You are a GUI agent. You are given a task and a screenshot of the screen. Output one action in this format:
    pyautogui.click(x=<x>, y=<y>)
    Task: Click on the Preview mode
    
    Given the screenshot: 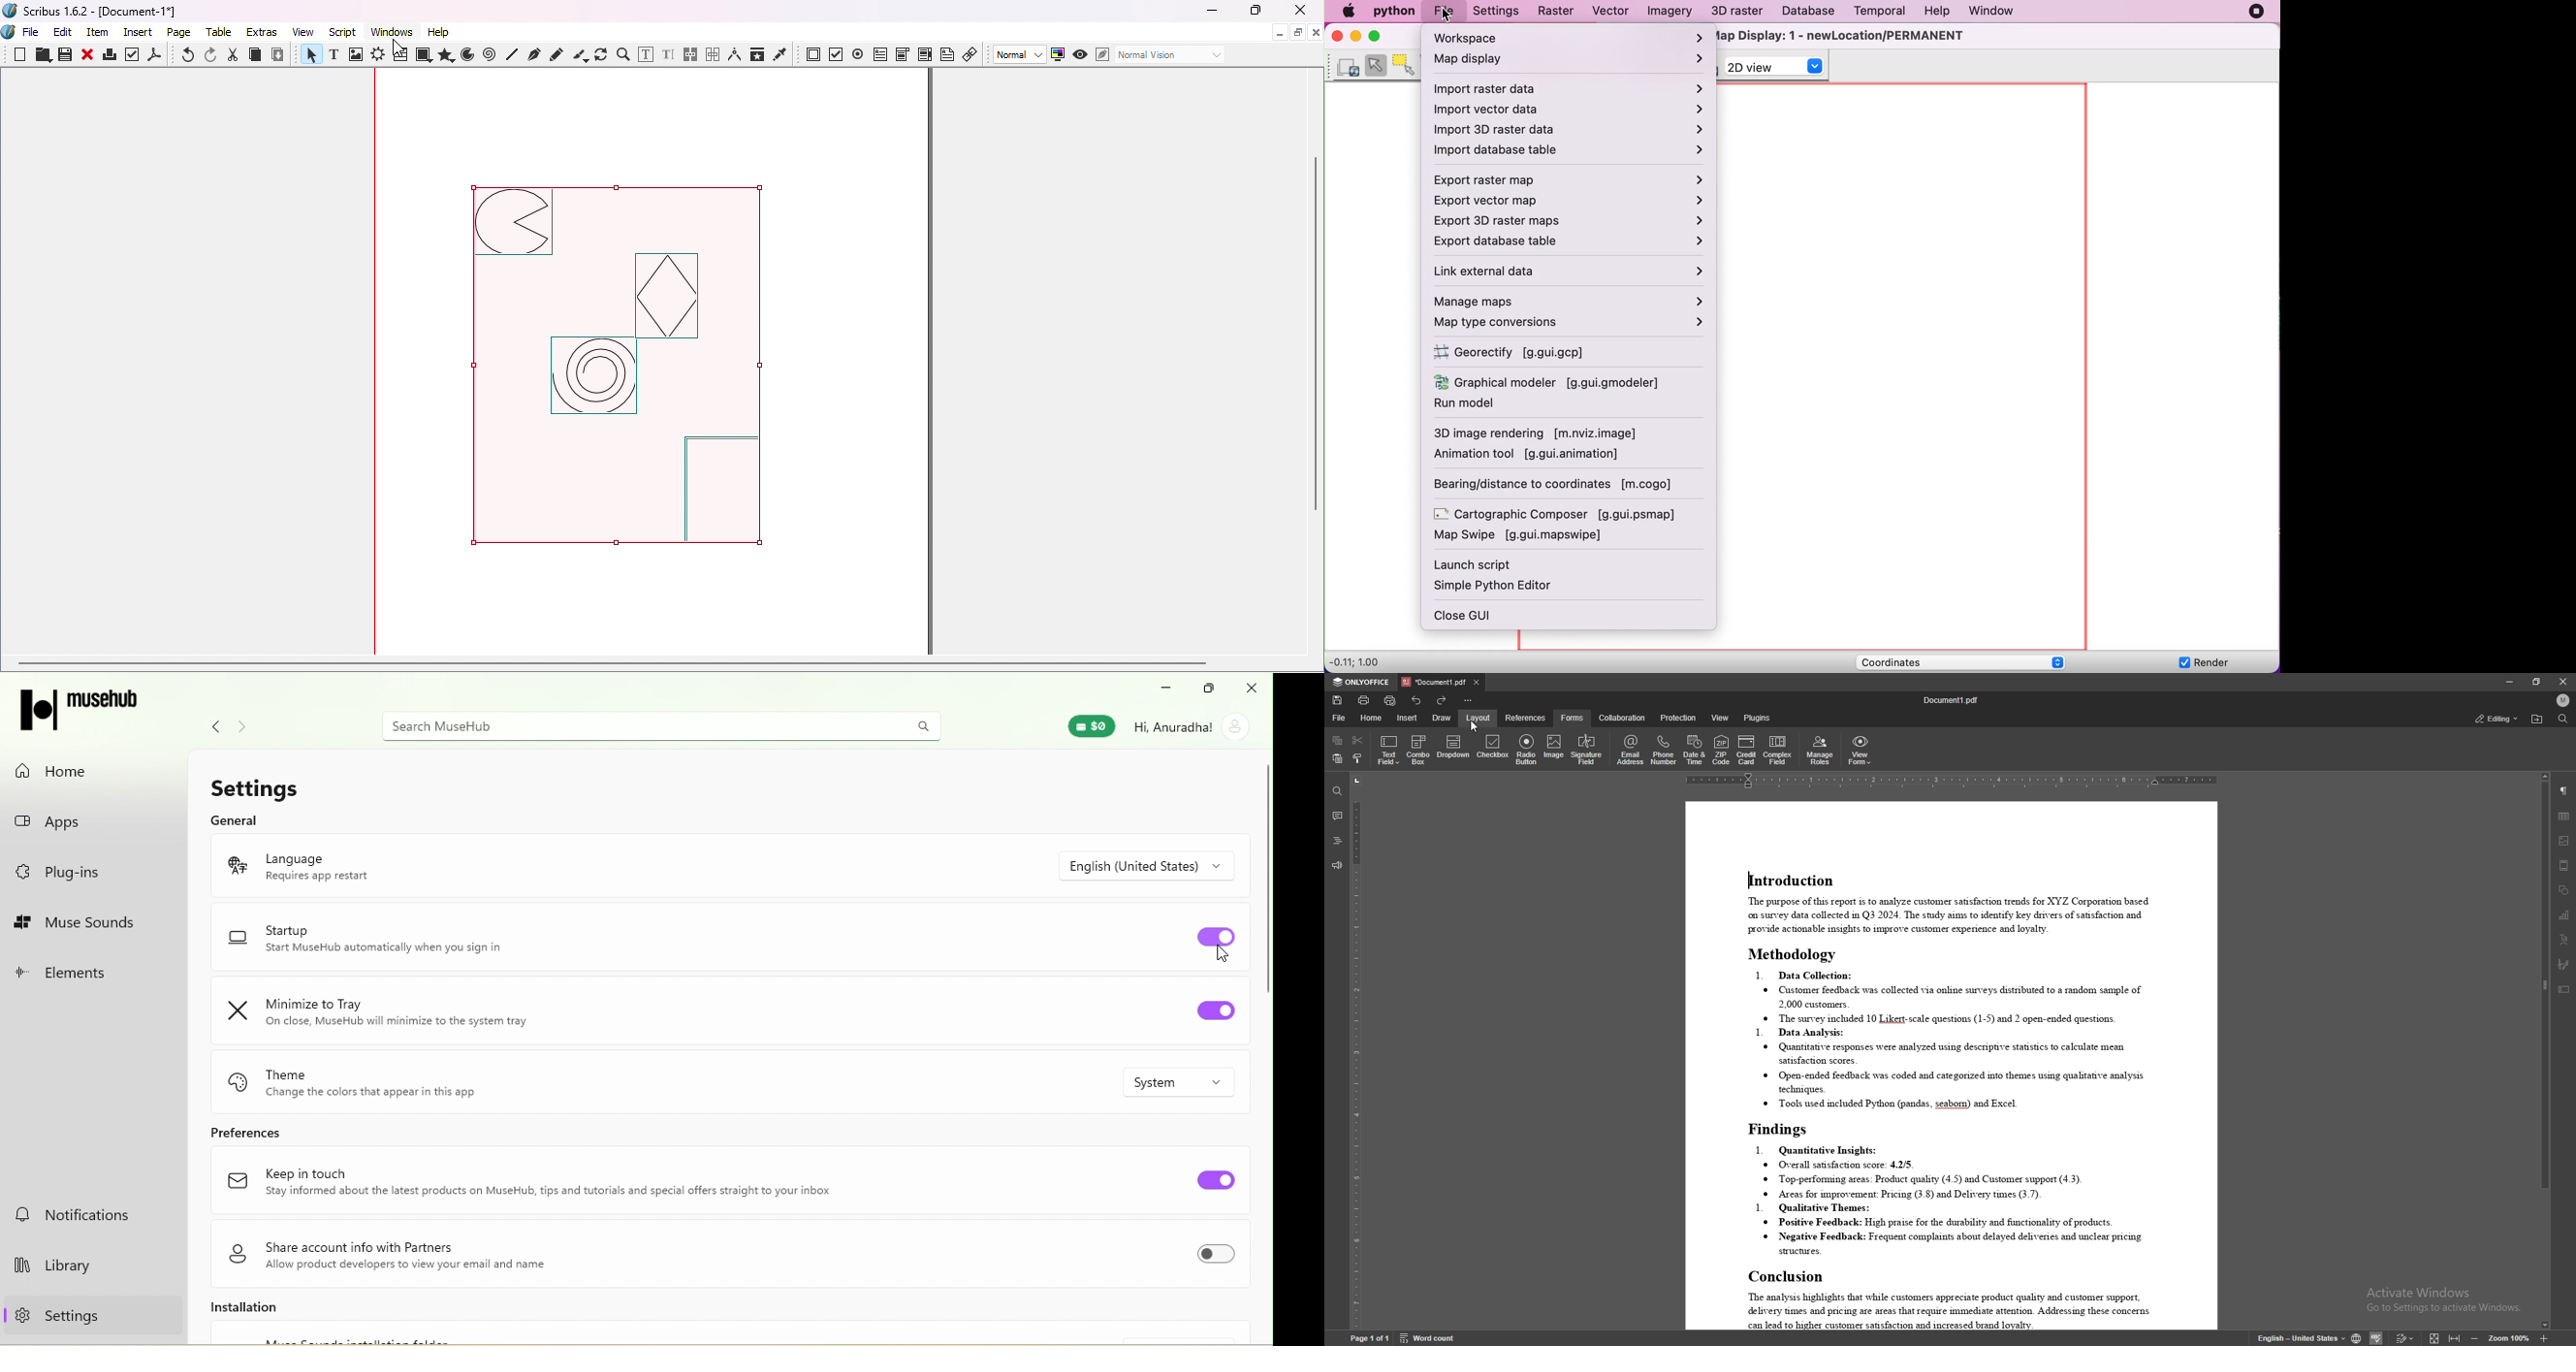 What is the action you would take?
    pyautogui.click(x=1081, y=55)
    